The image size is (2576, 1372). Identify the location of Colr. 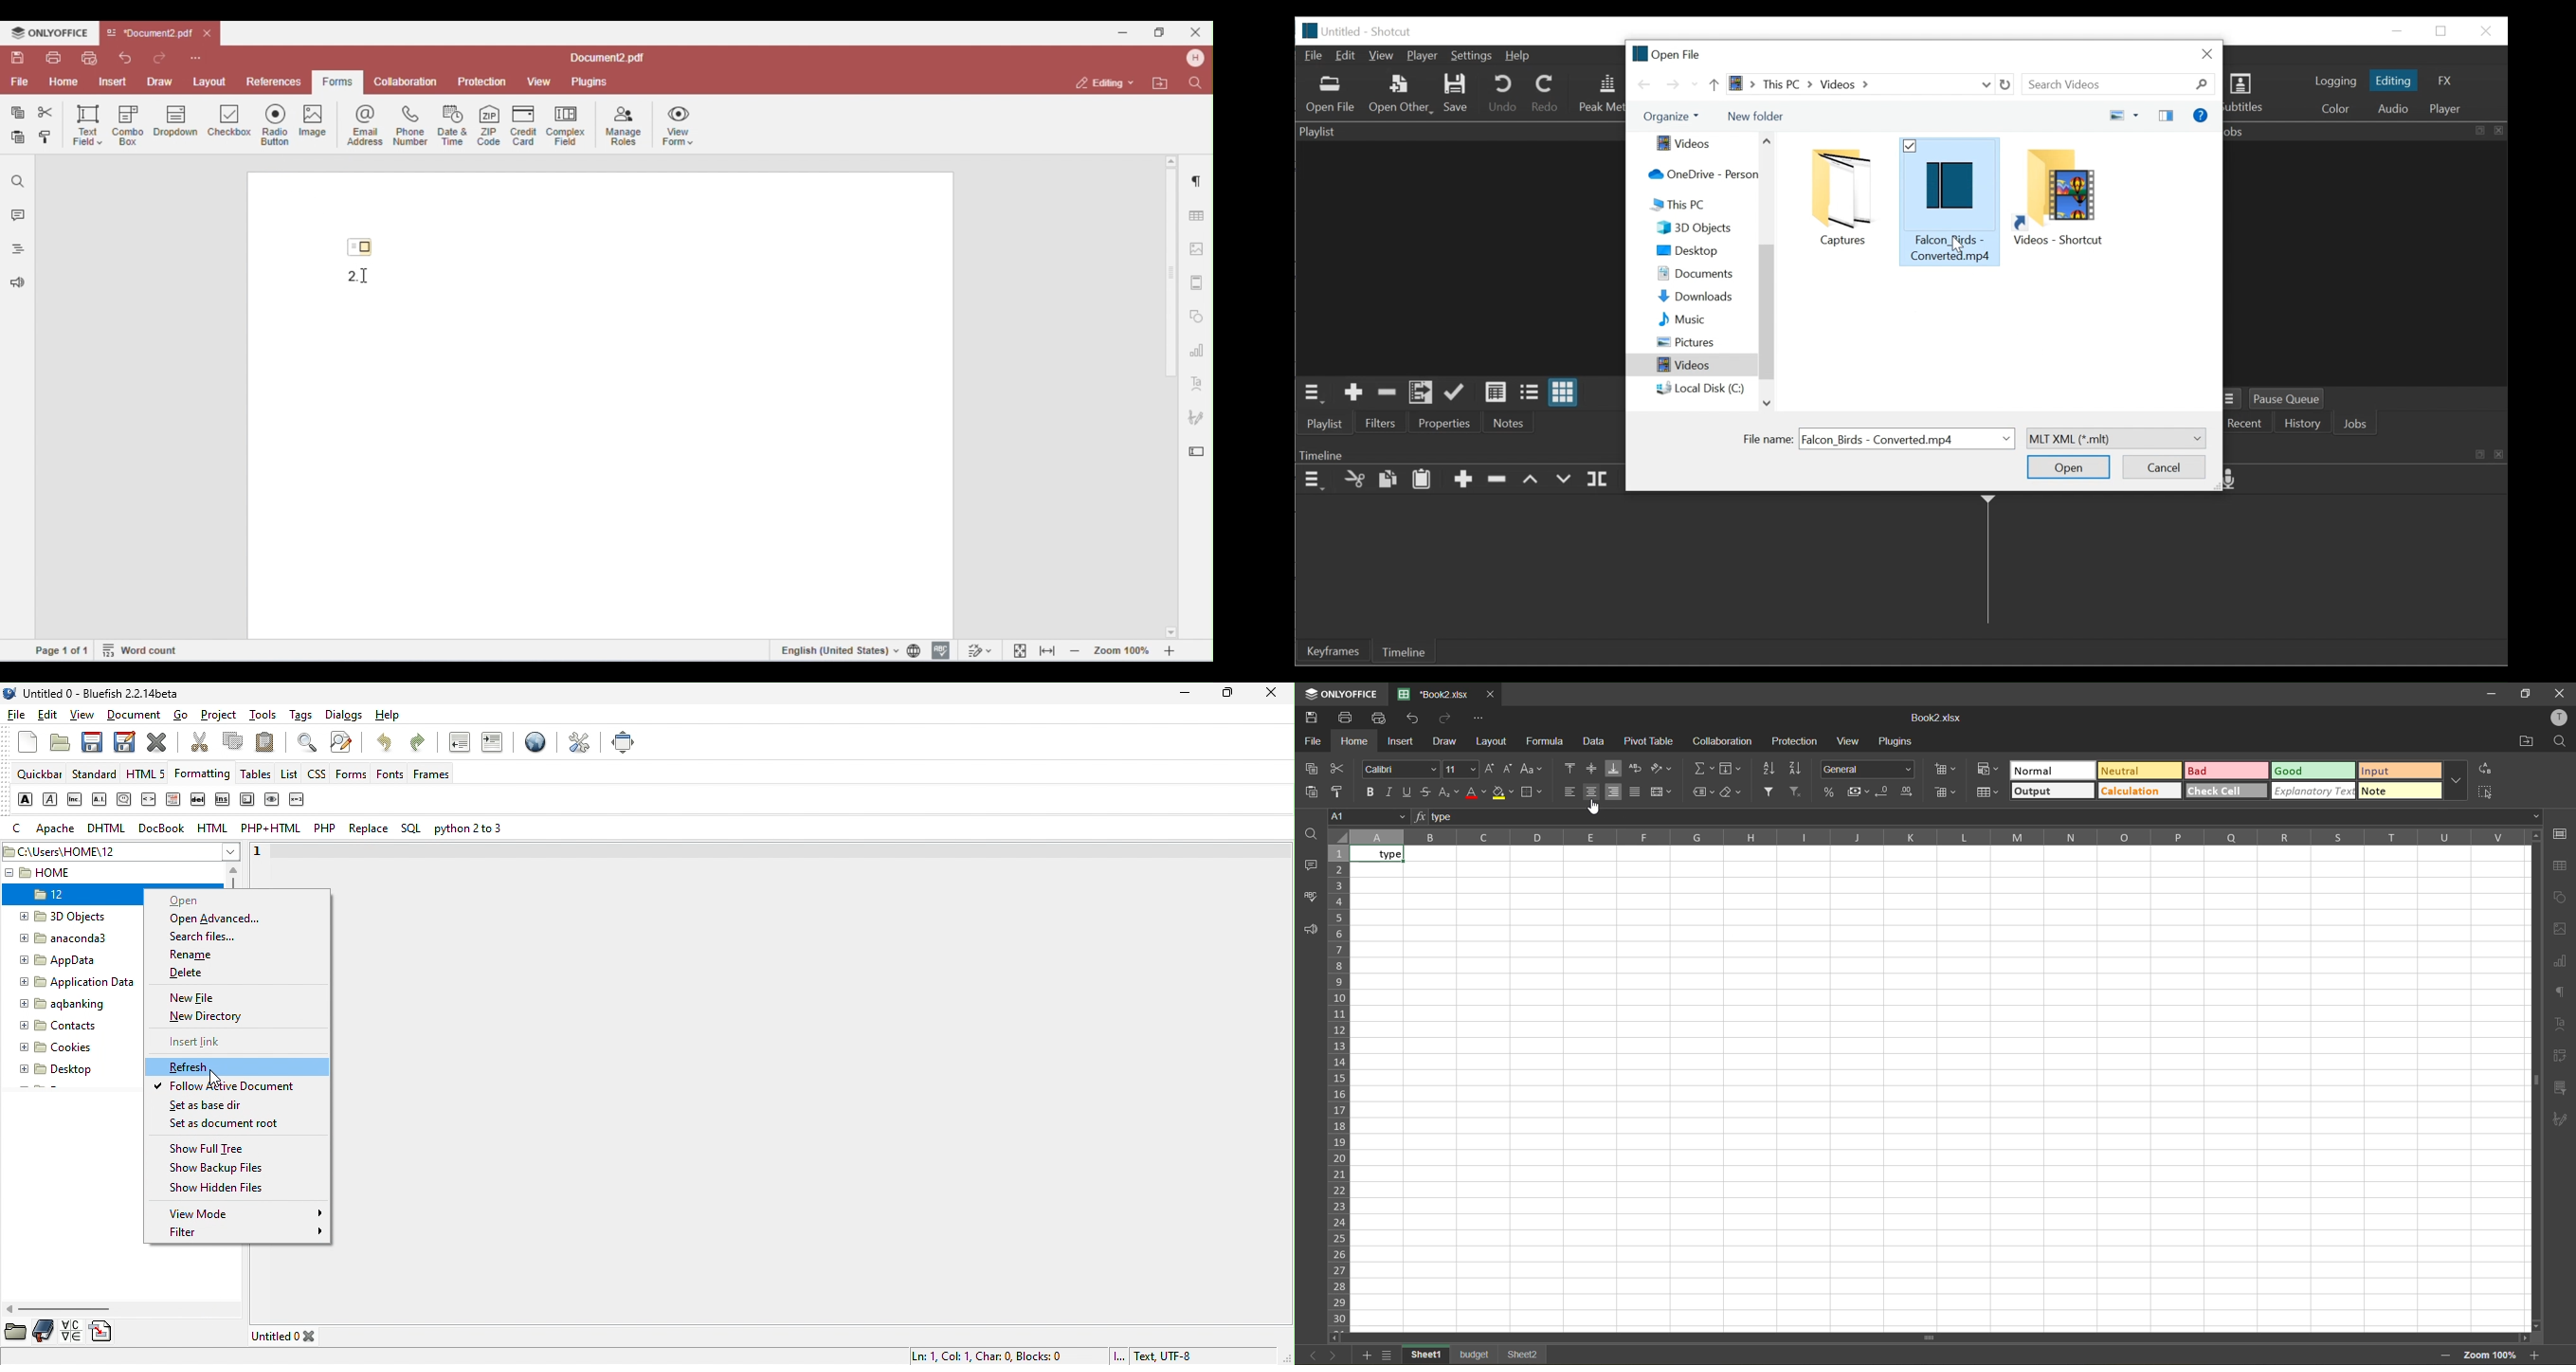
(2337, 107).